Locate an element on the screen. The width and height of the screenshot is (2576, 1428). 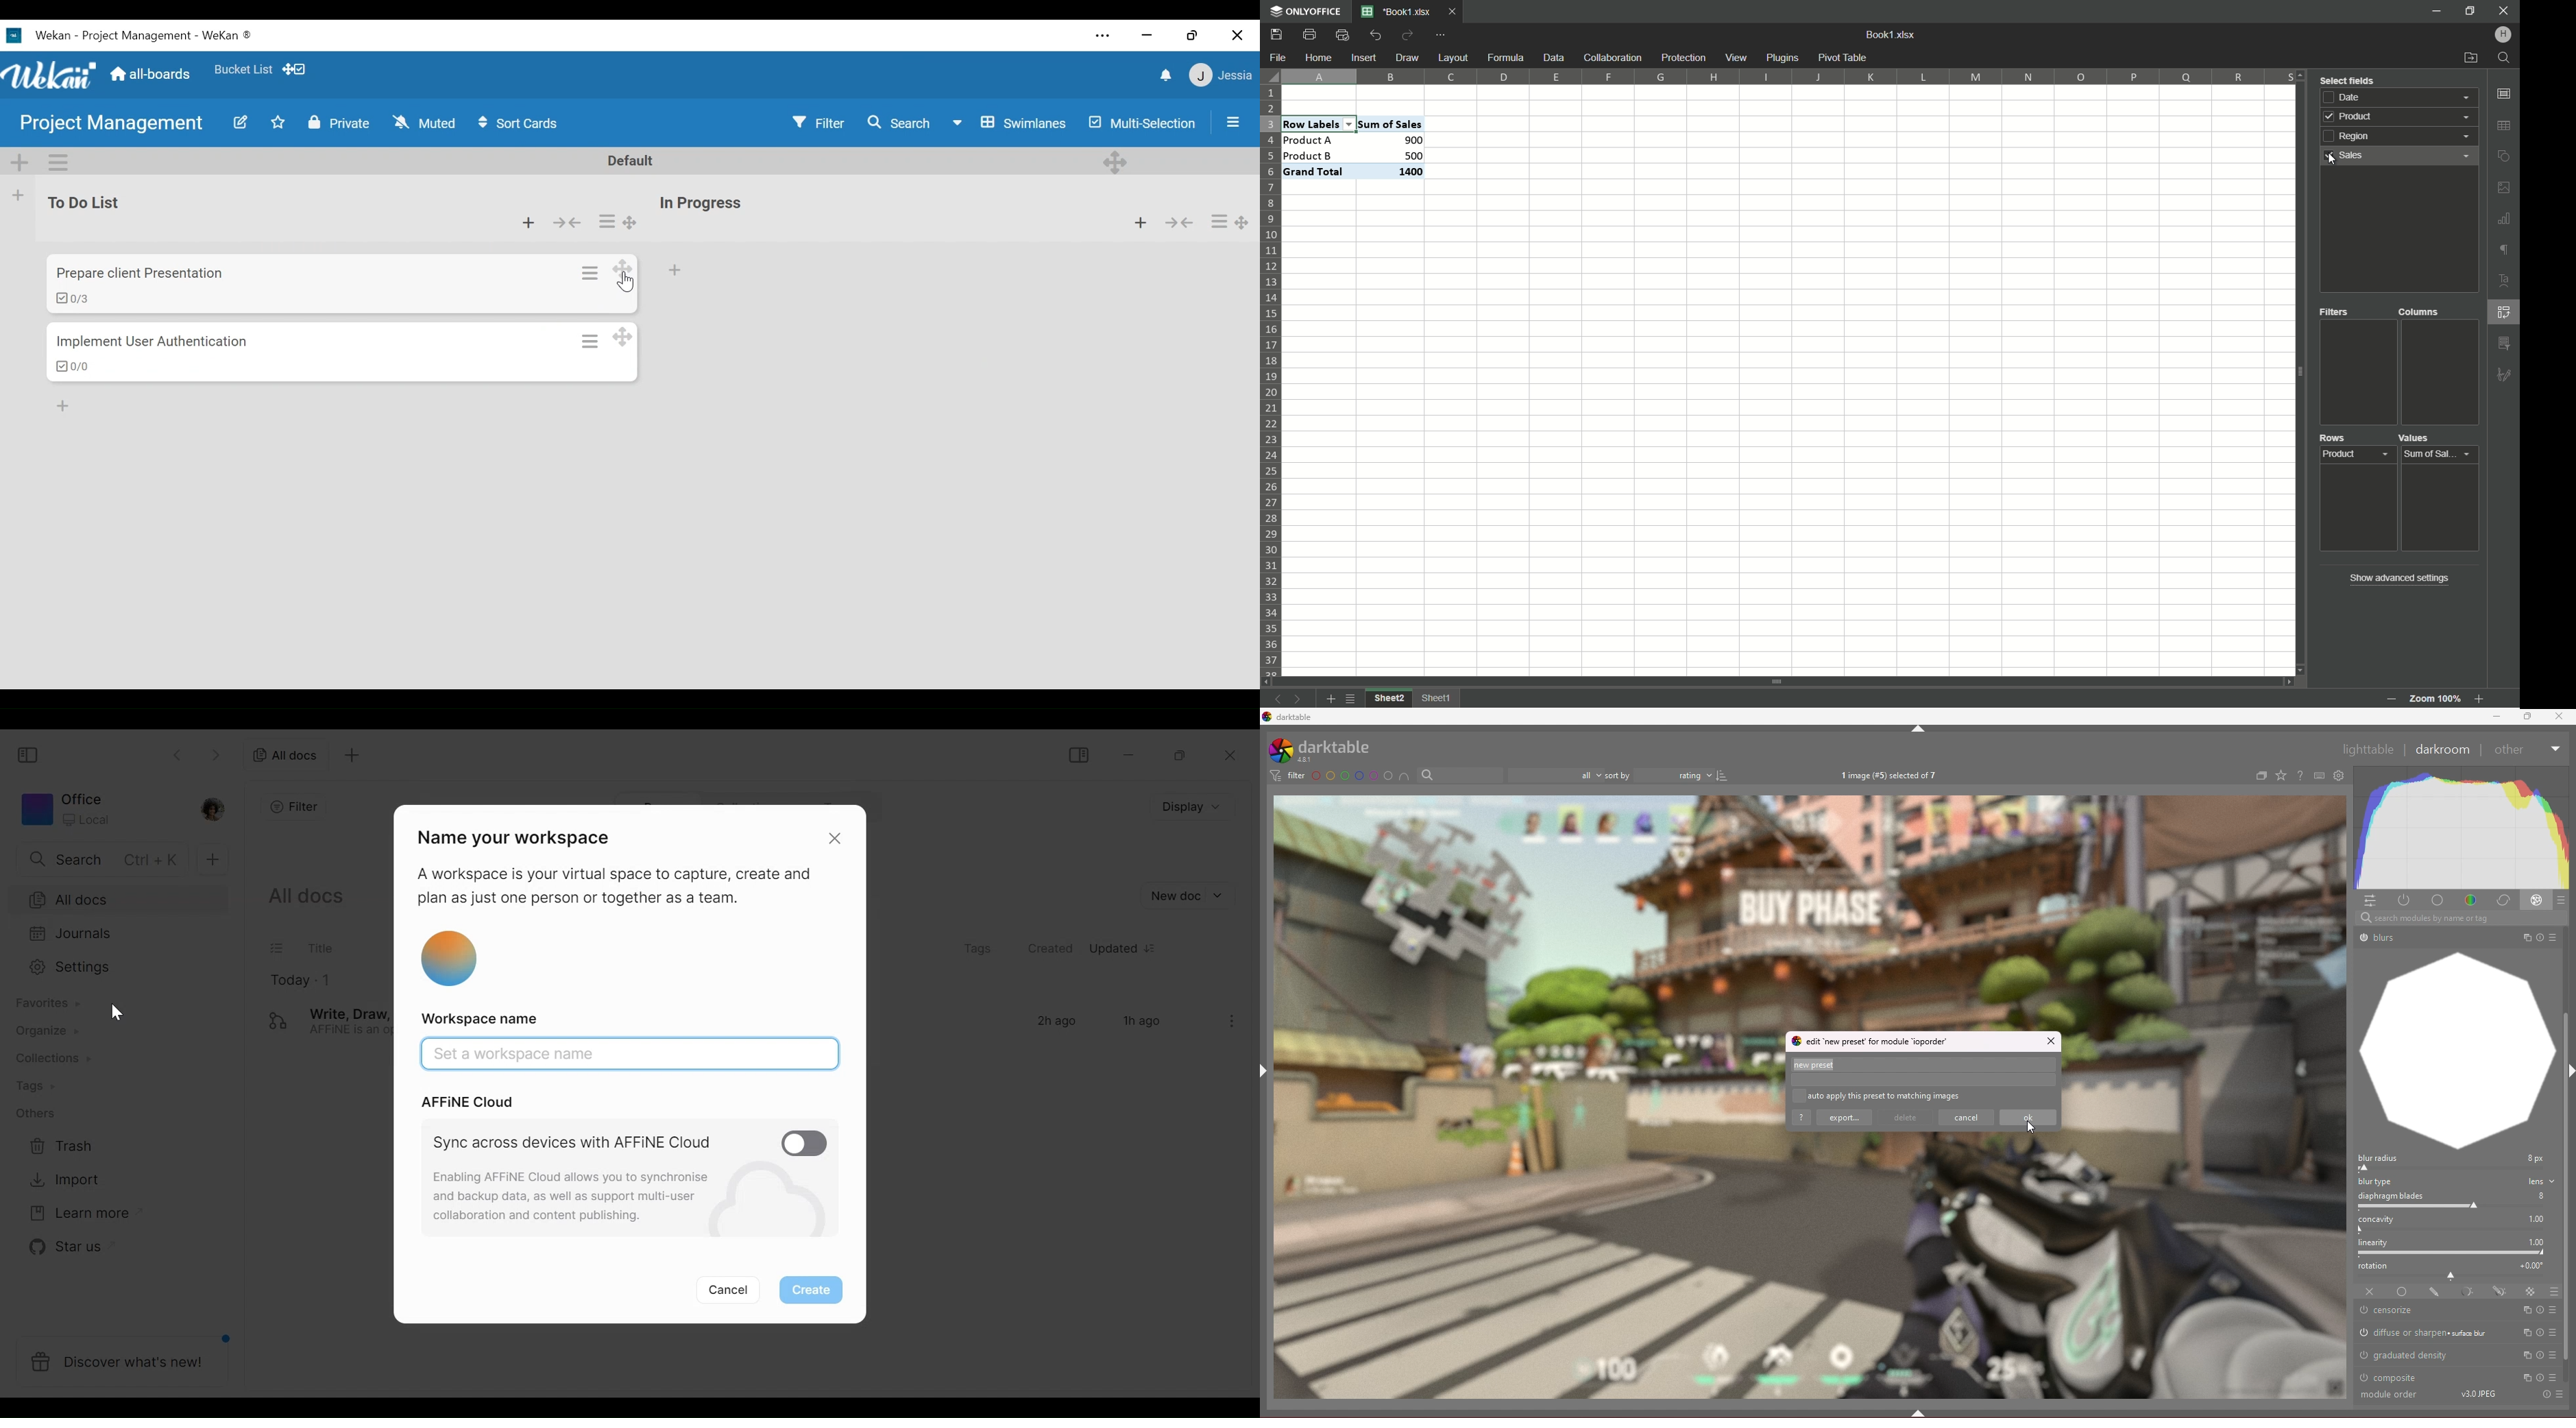
drawn mask is located at coordinates (2435, 1292).